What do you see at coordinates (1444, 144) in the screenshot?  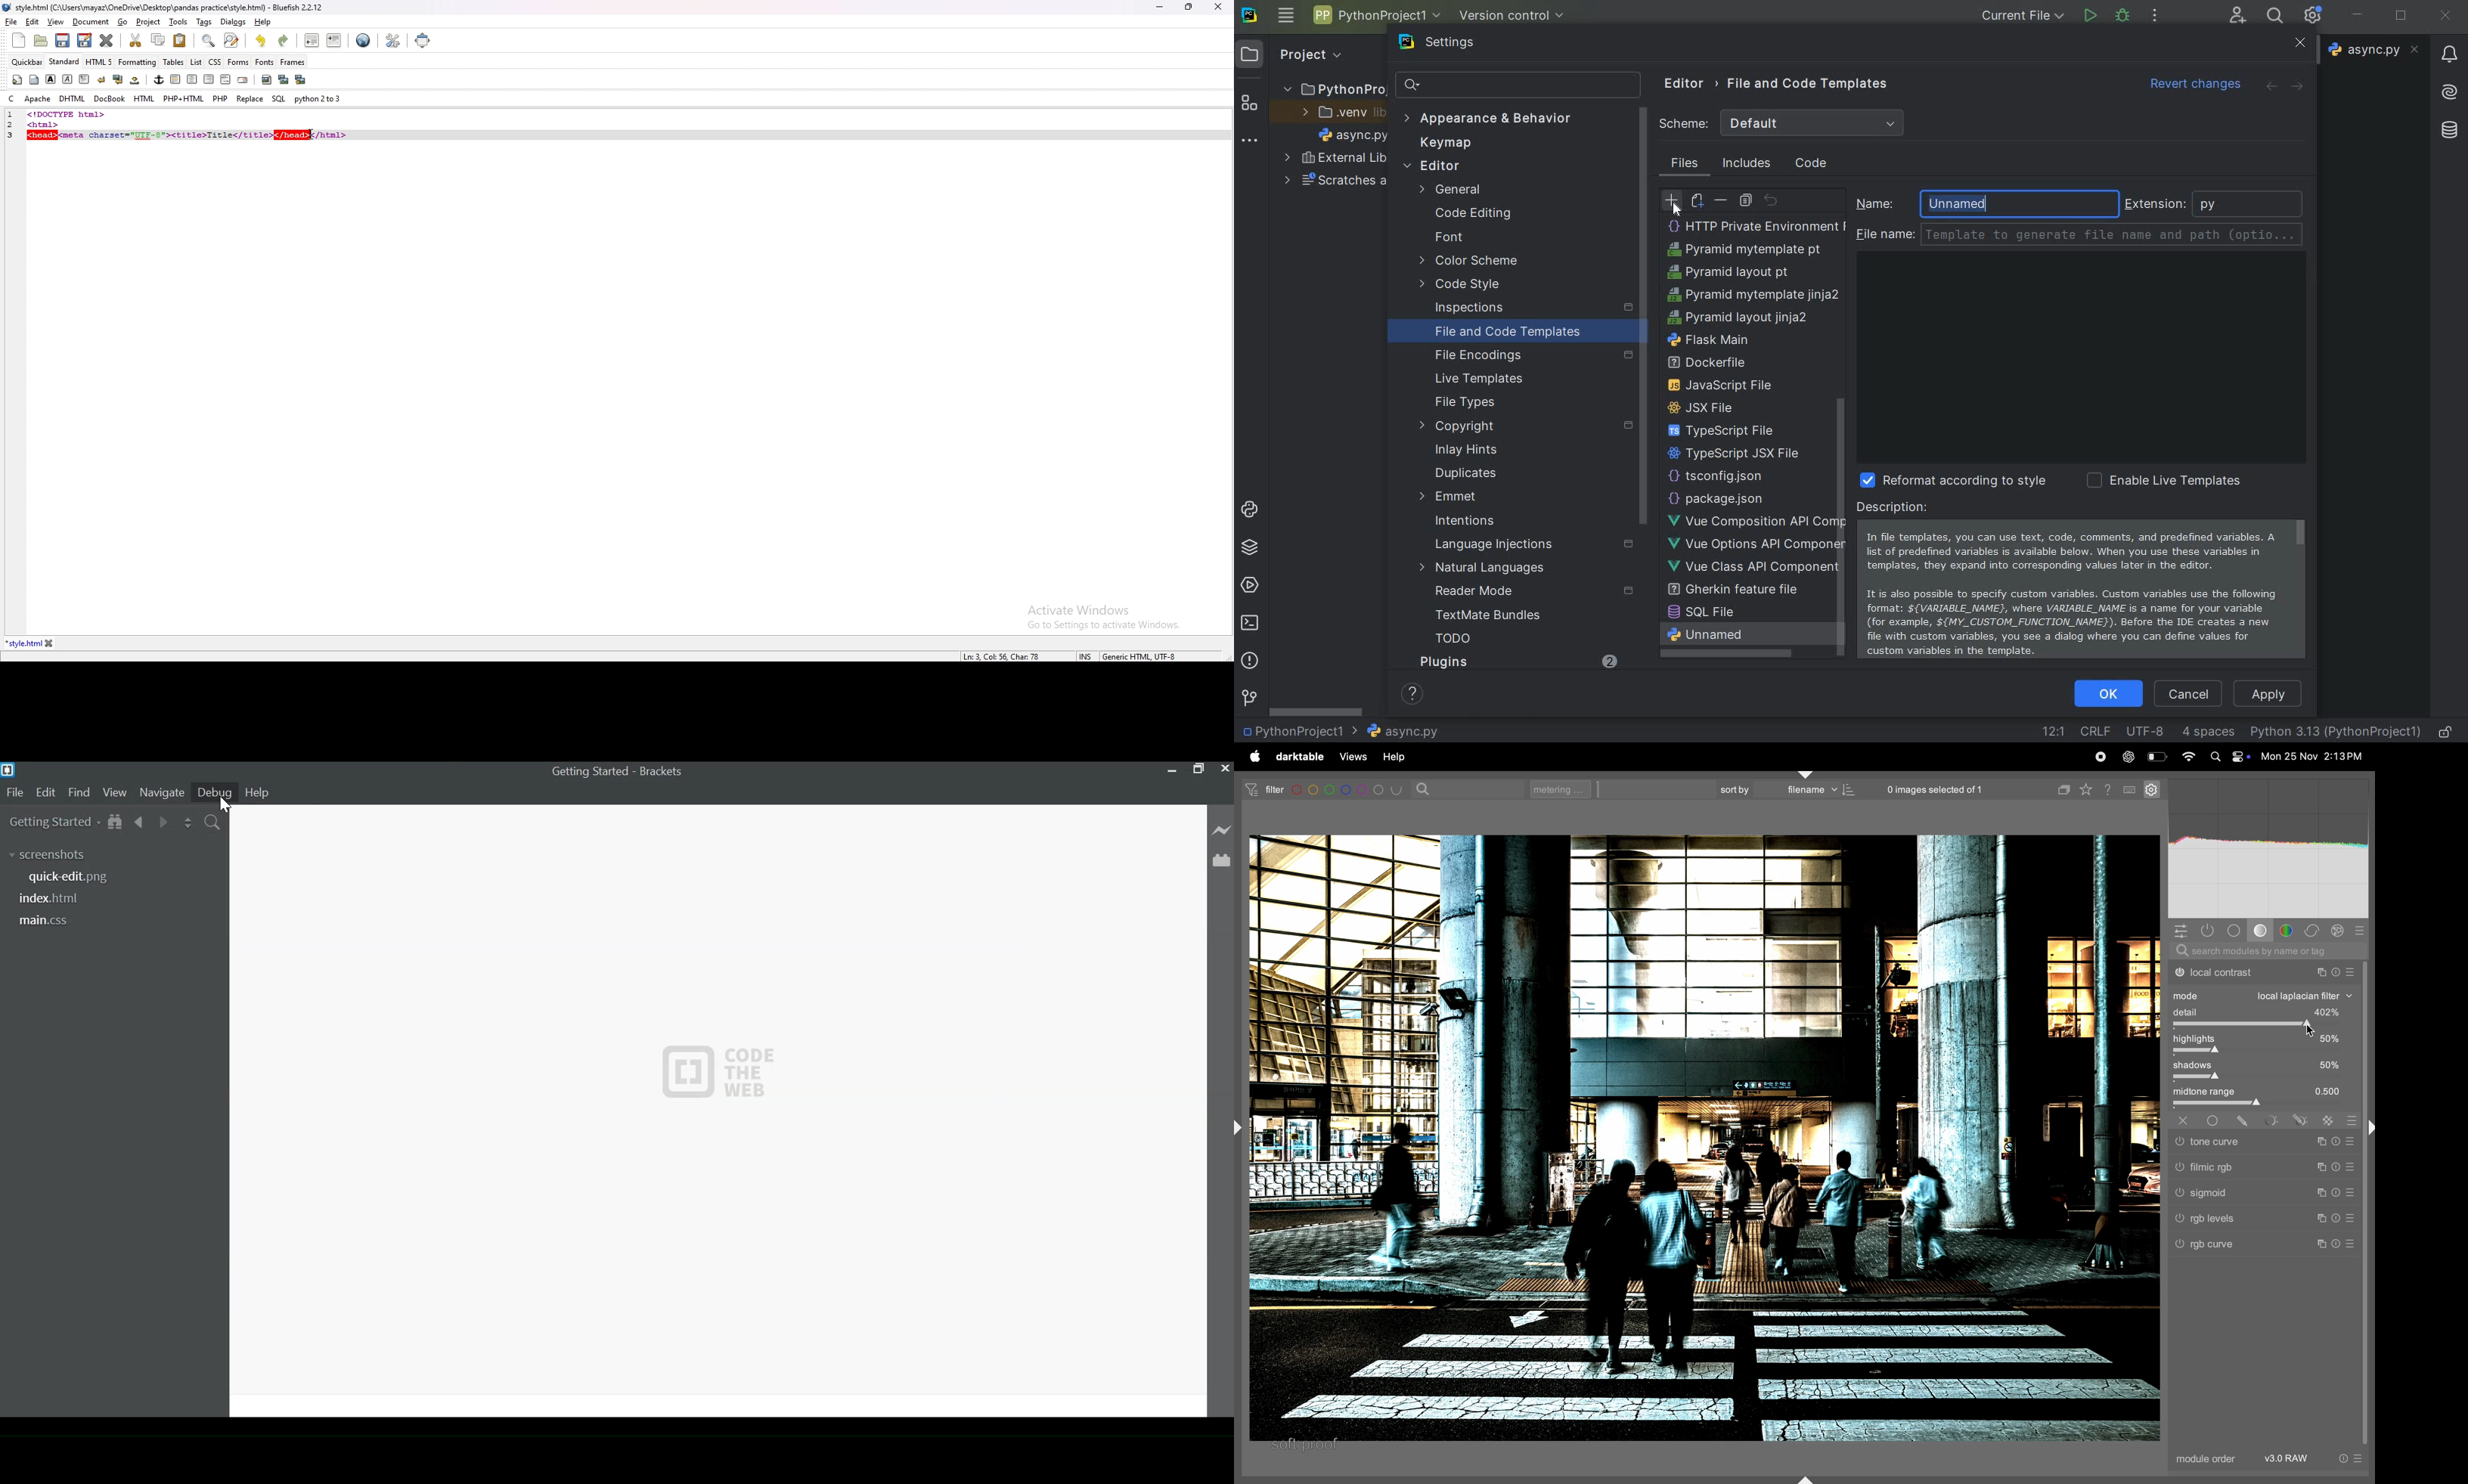 I see `keymap` at bounding box center [1444, 144].